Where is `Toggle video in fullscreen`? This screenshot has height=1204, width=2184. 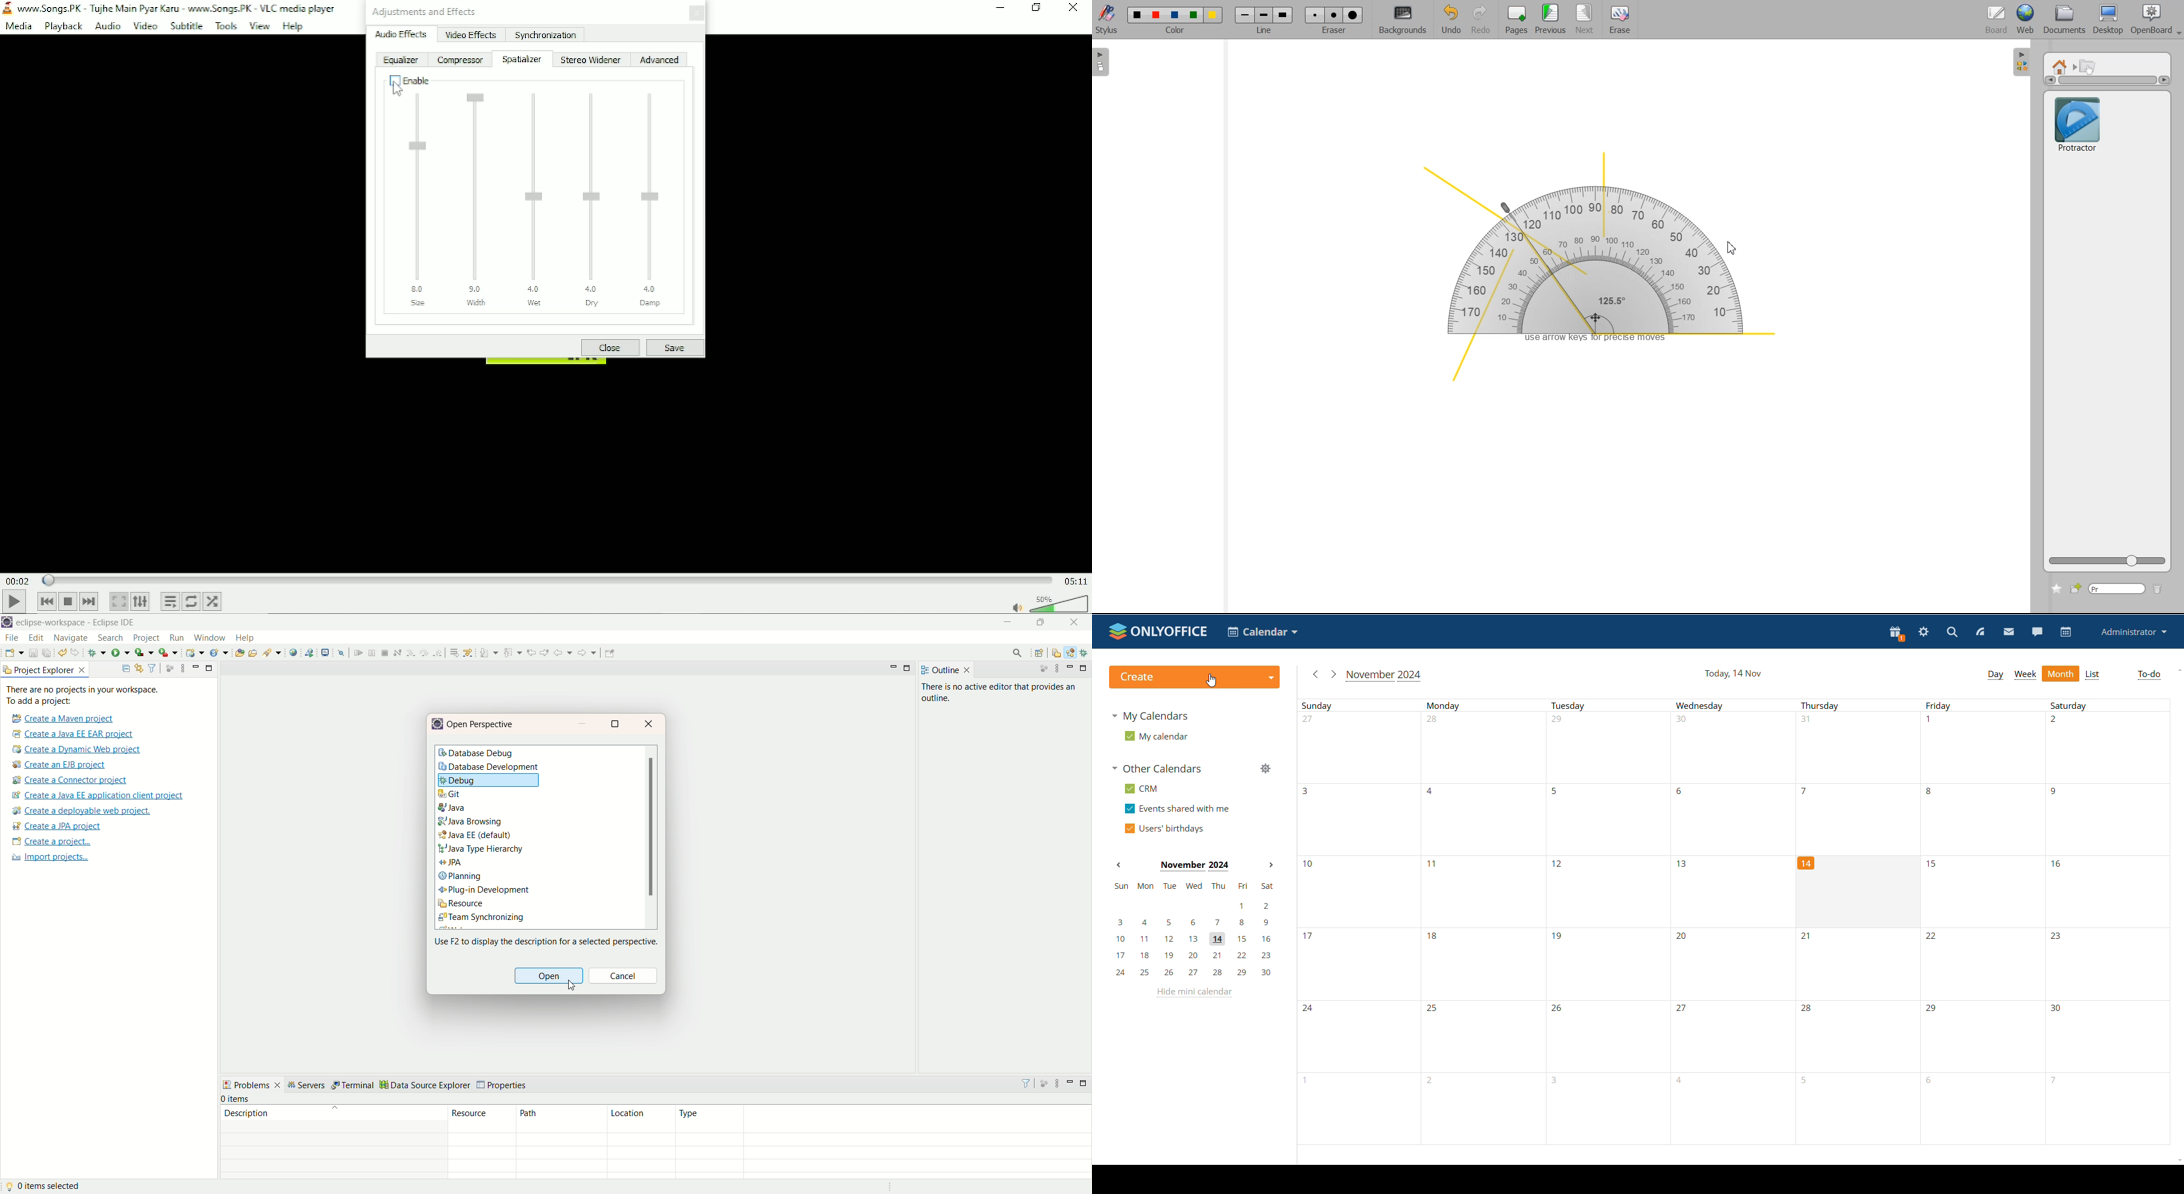
Toggle video in fullscreen is located at coordinates (119, 602).